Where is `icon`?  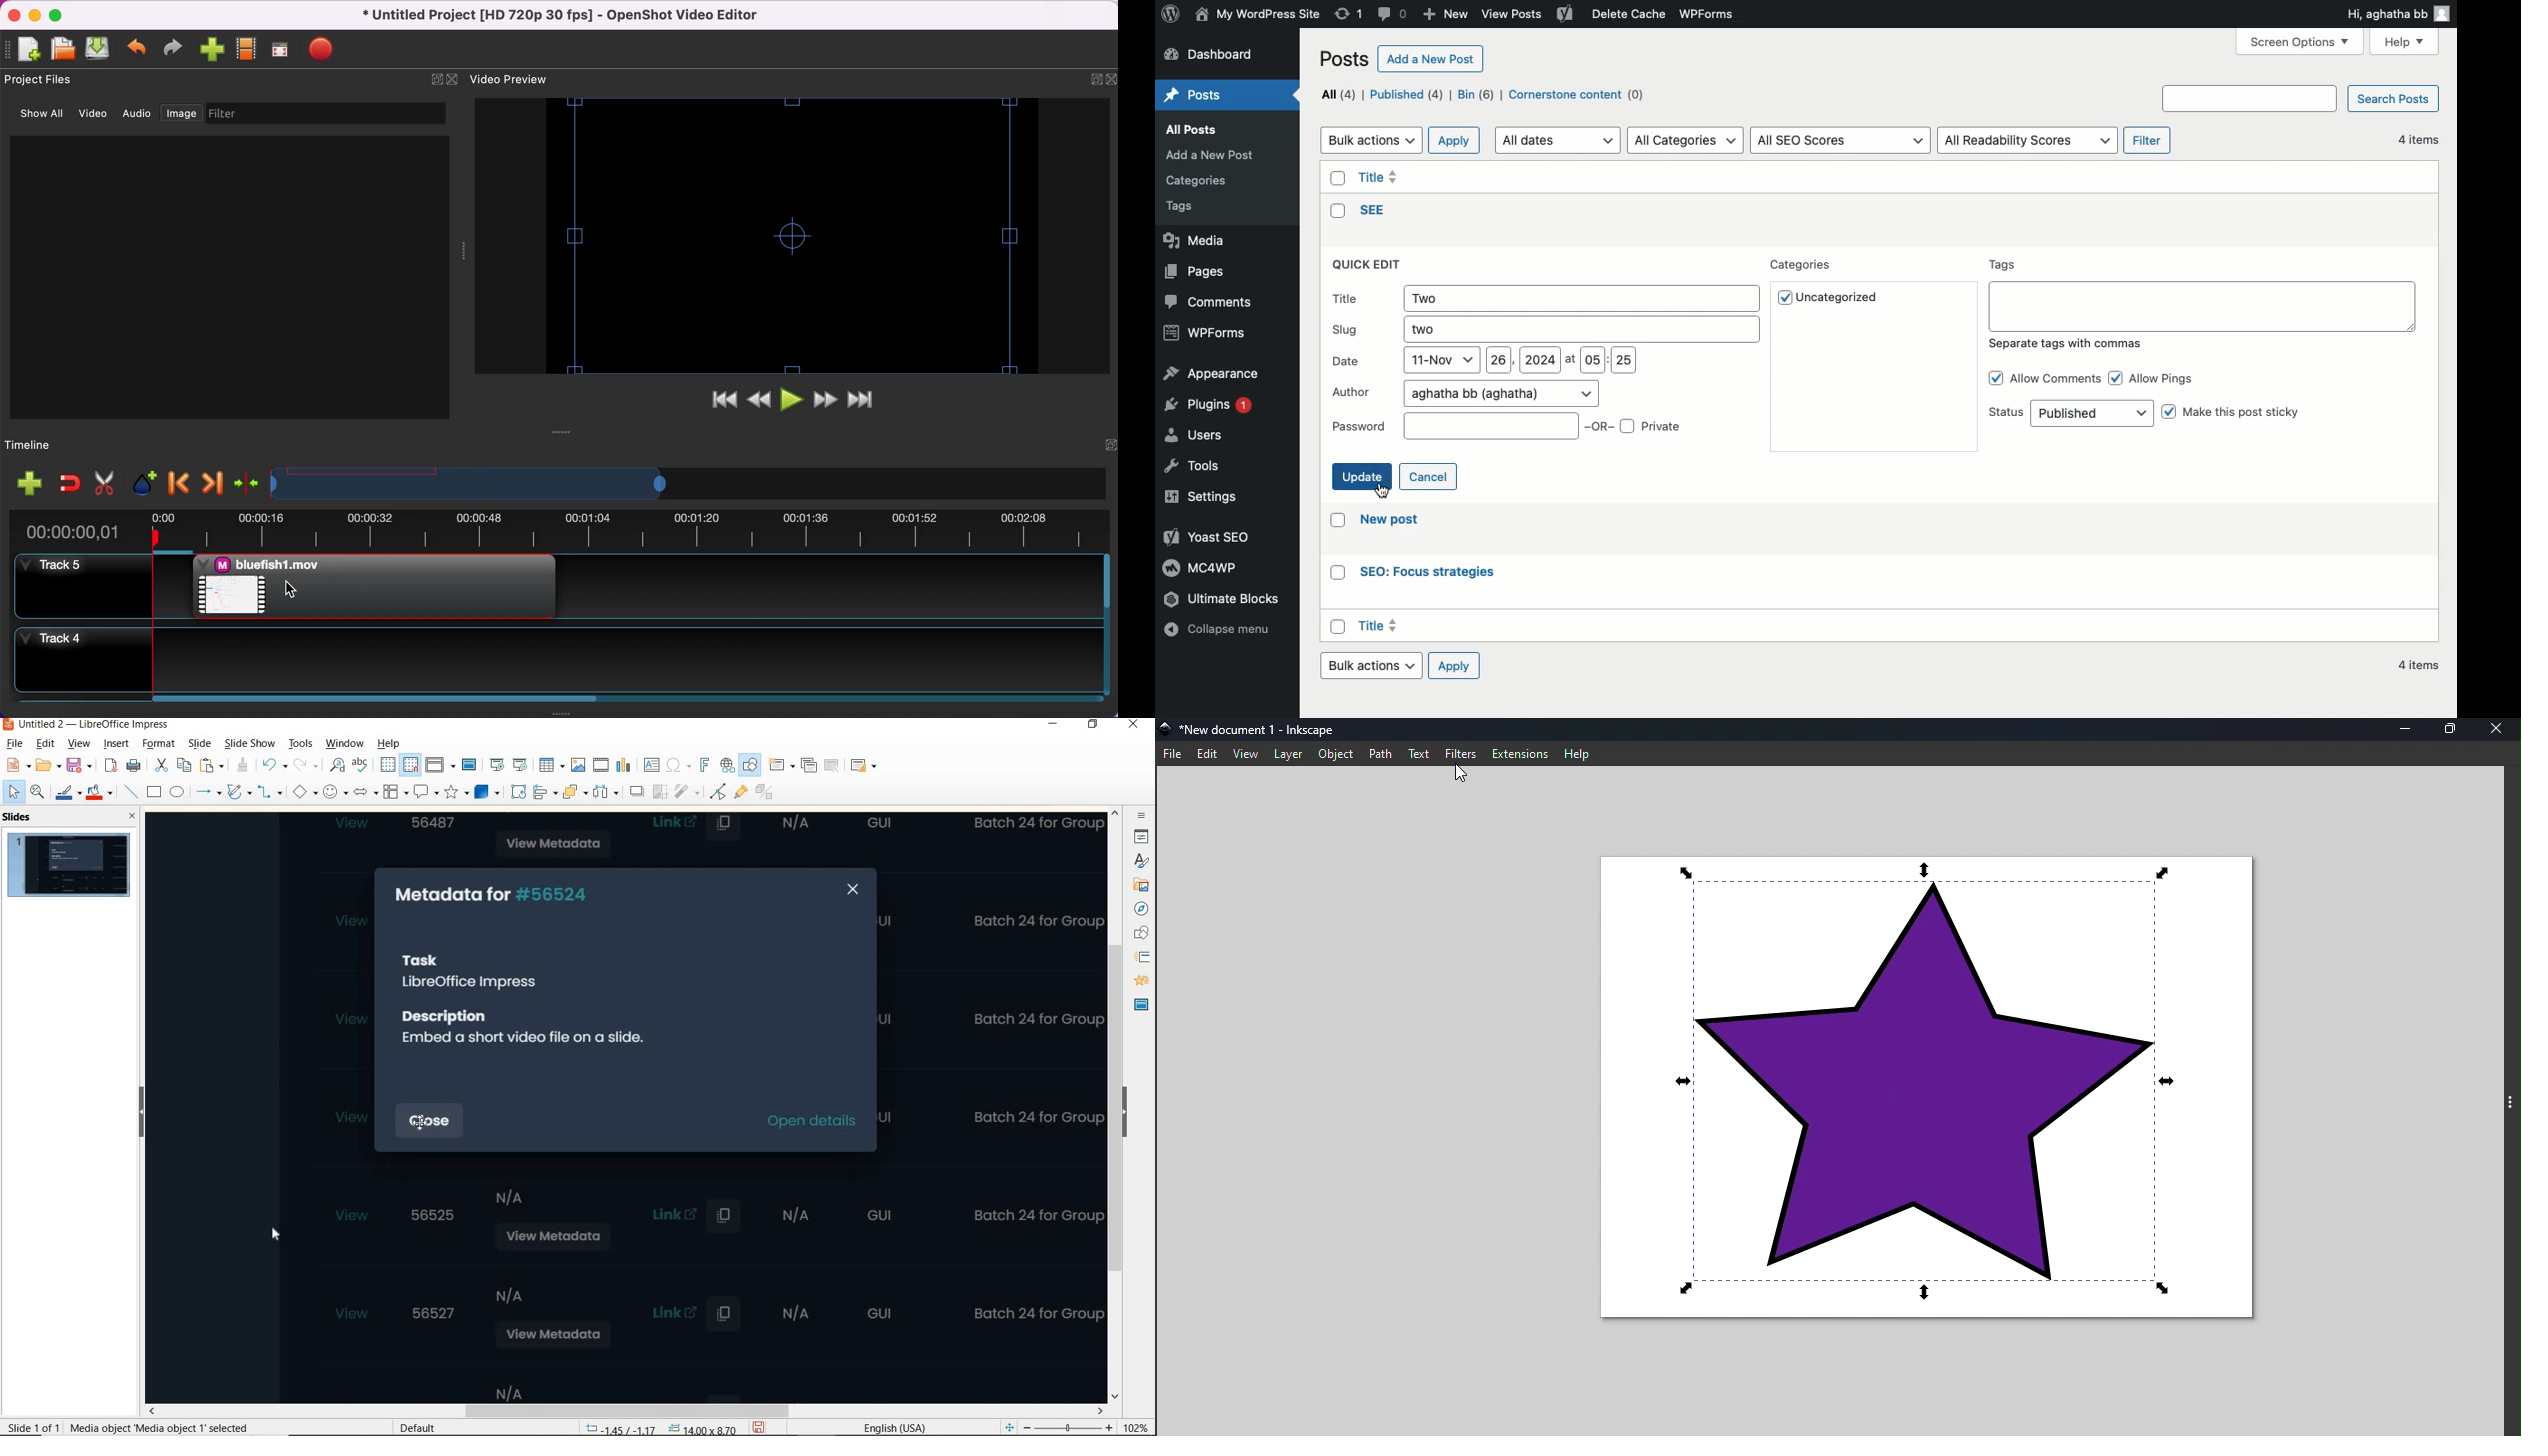
icon is located at coordinates (686, 793).